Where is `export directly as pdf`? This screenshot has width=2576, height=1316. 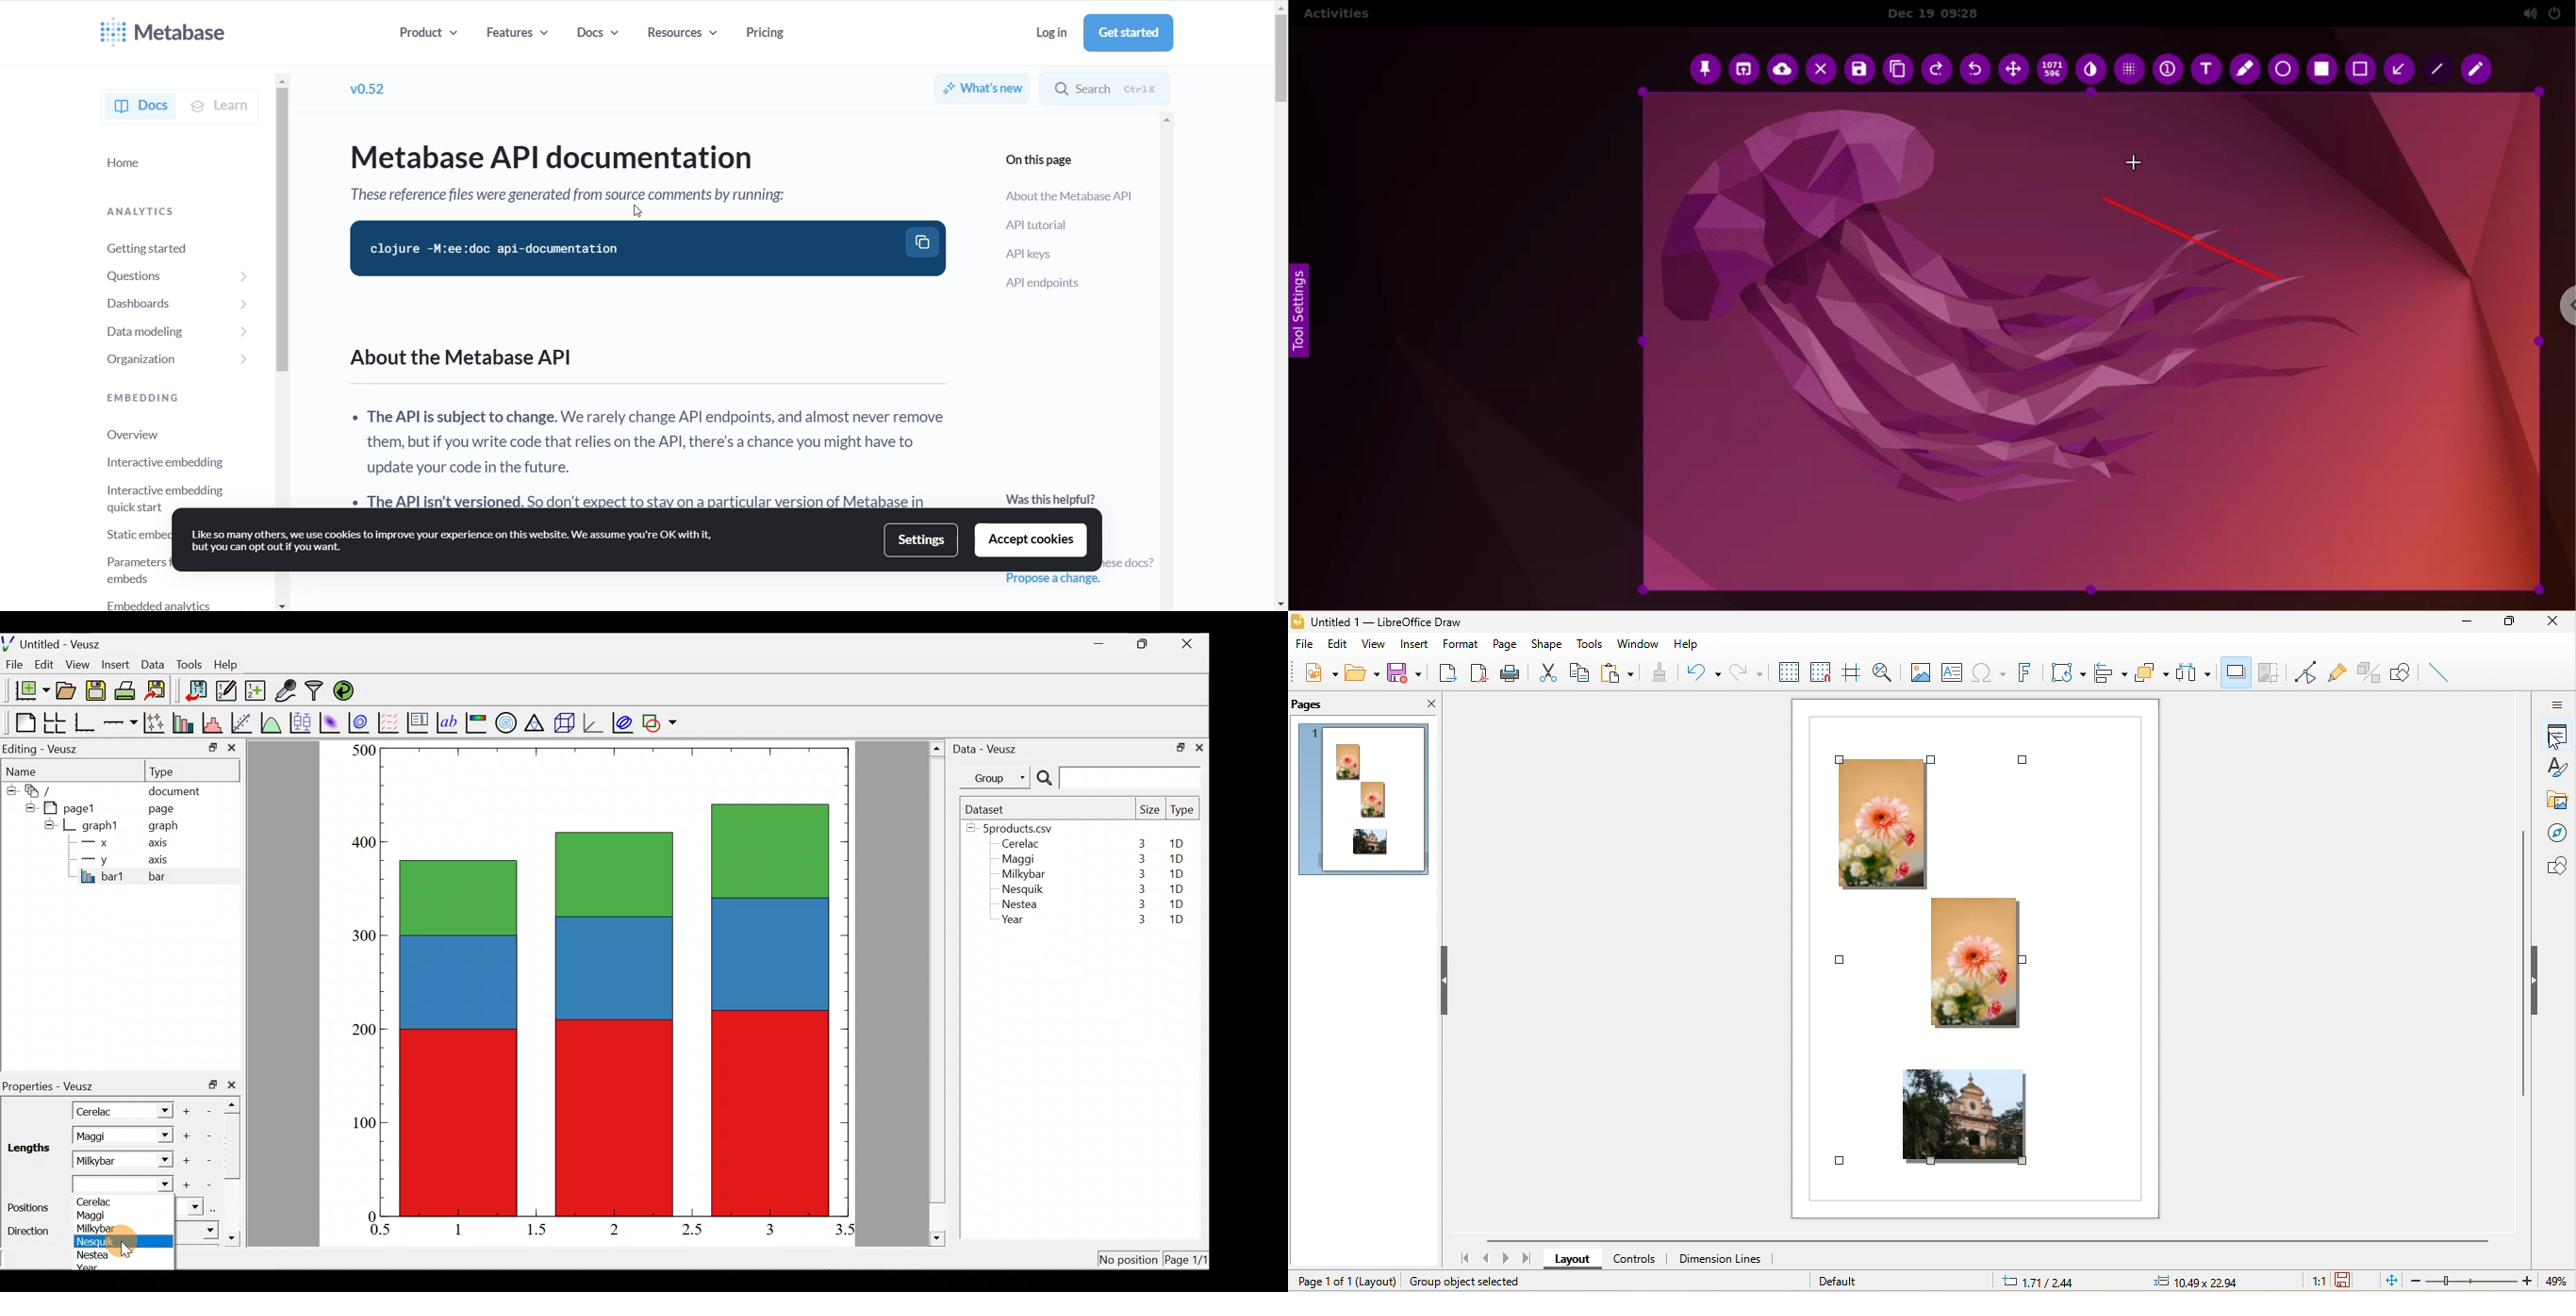
export directly as pdf is located at coordinates (1481, 675).